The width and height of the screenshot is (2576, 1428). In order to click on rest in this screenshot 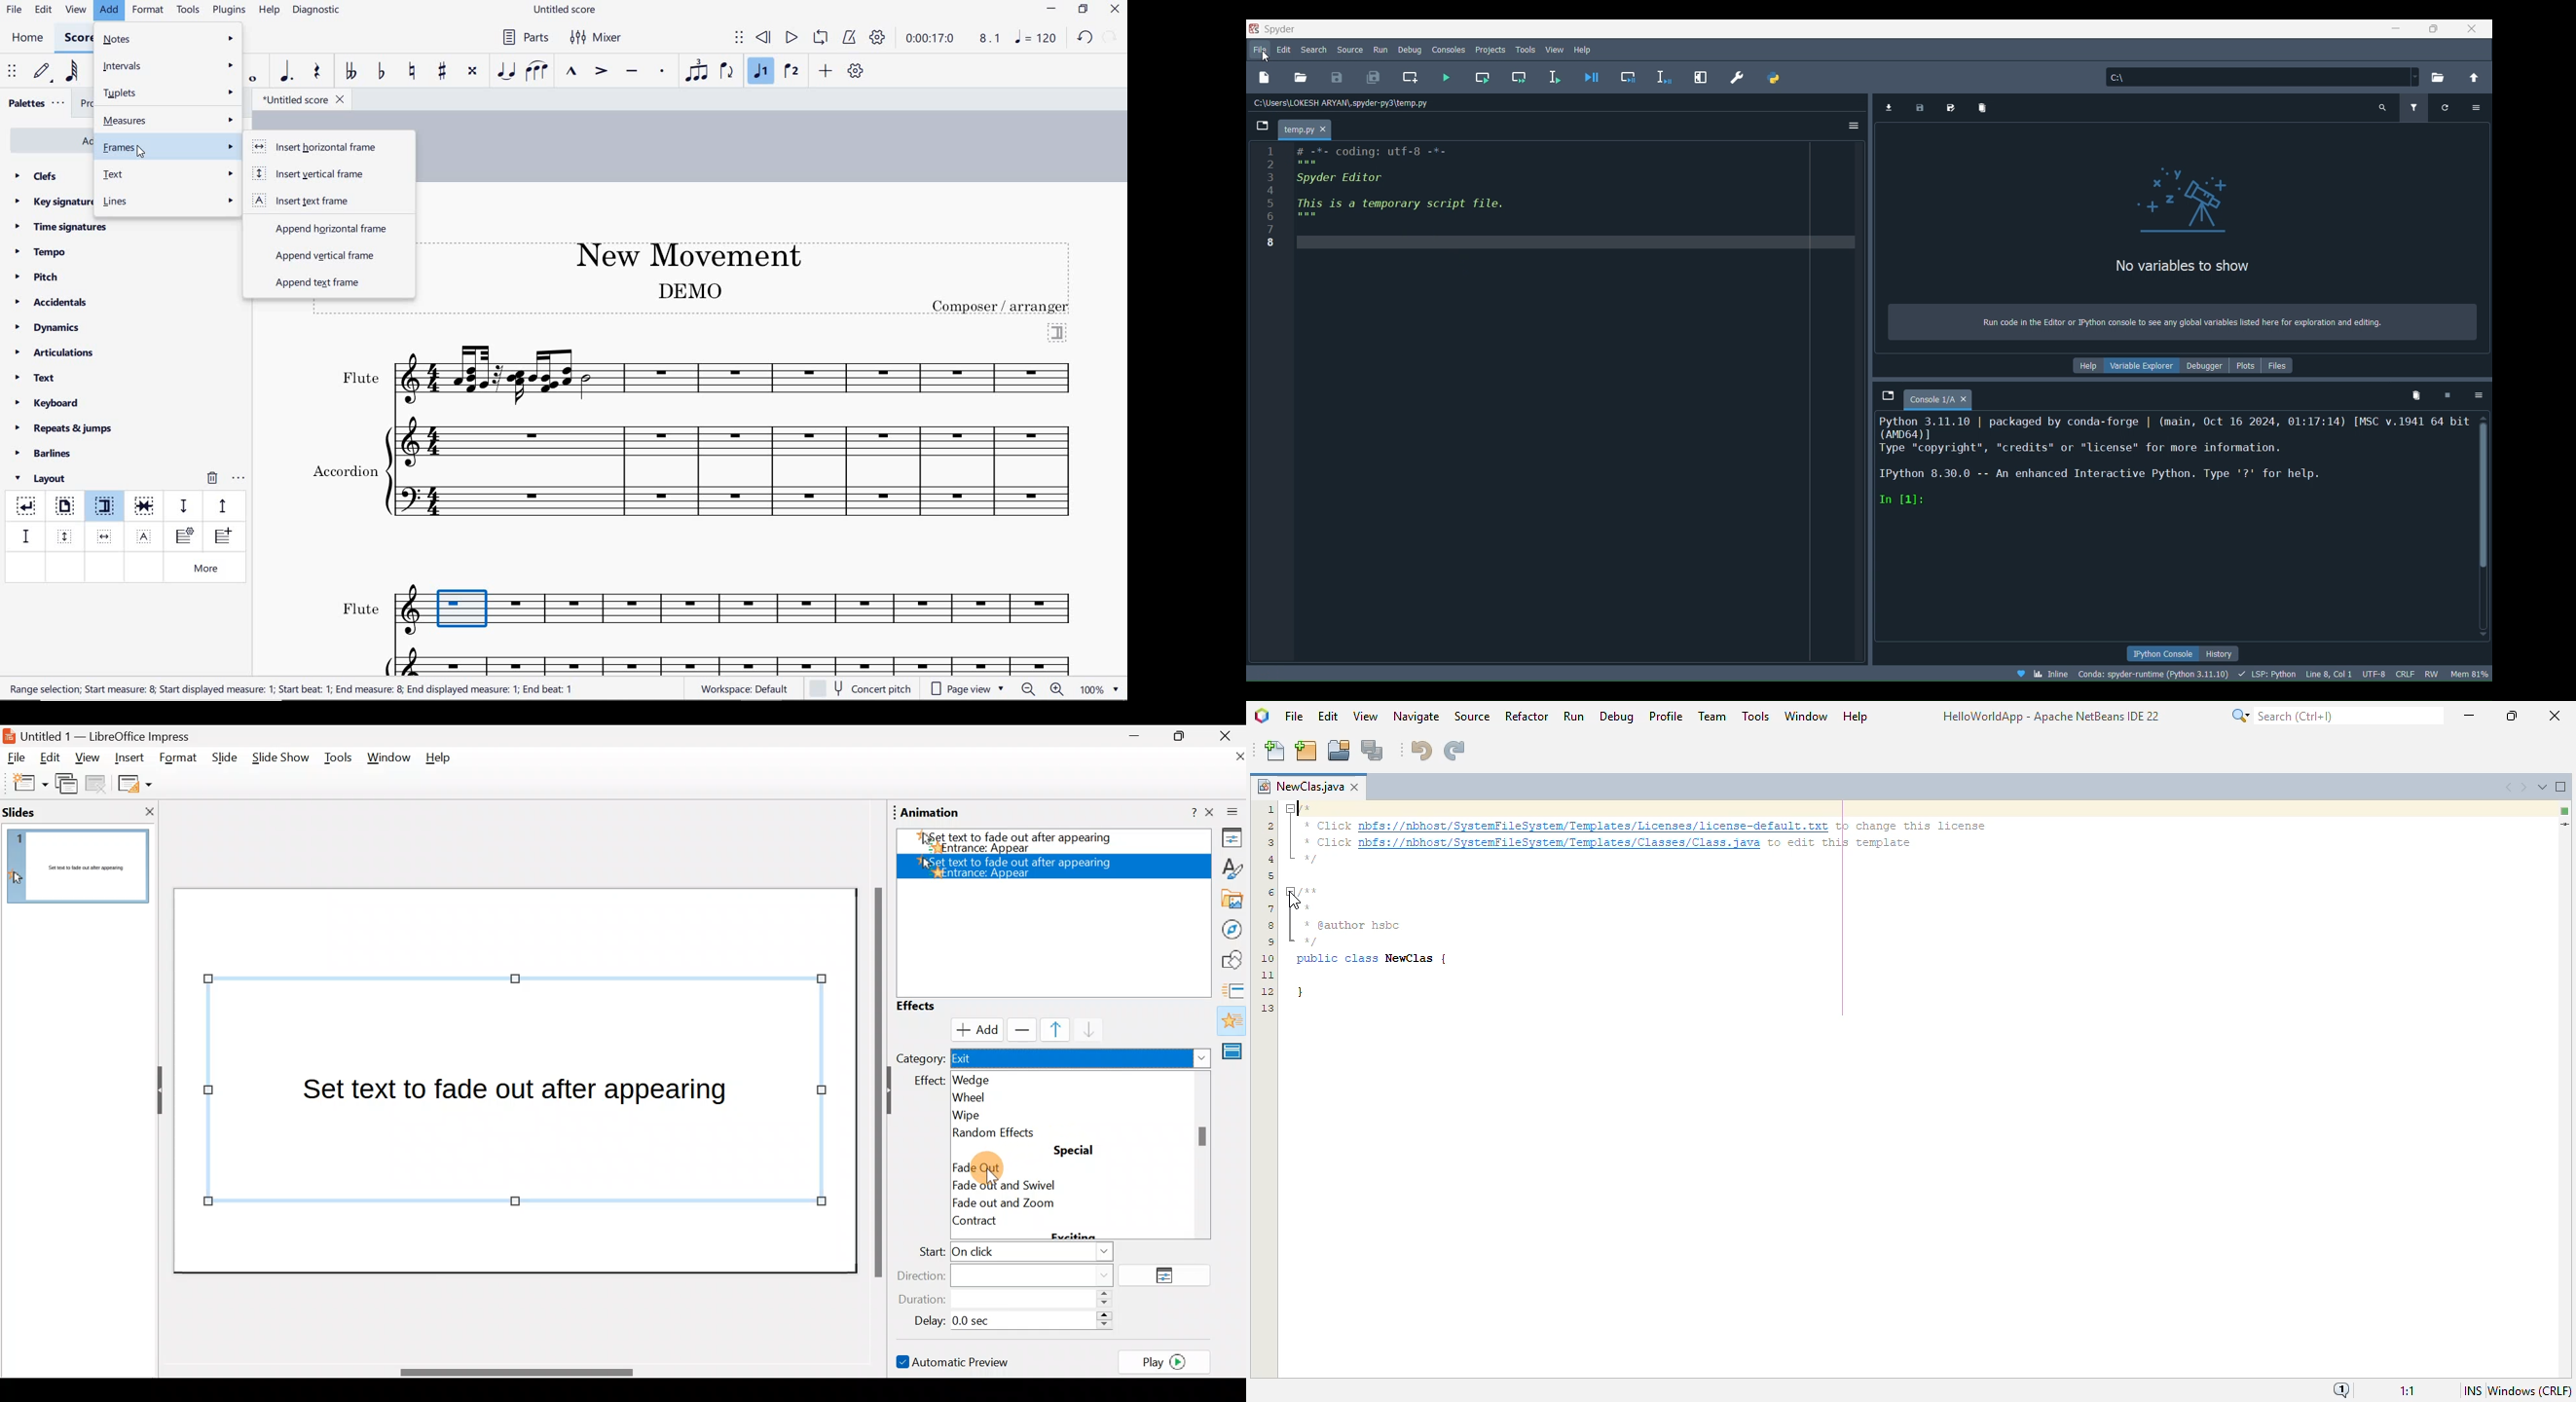, I will do `click(318, 73)`.